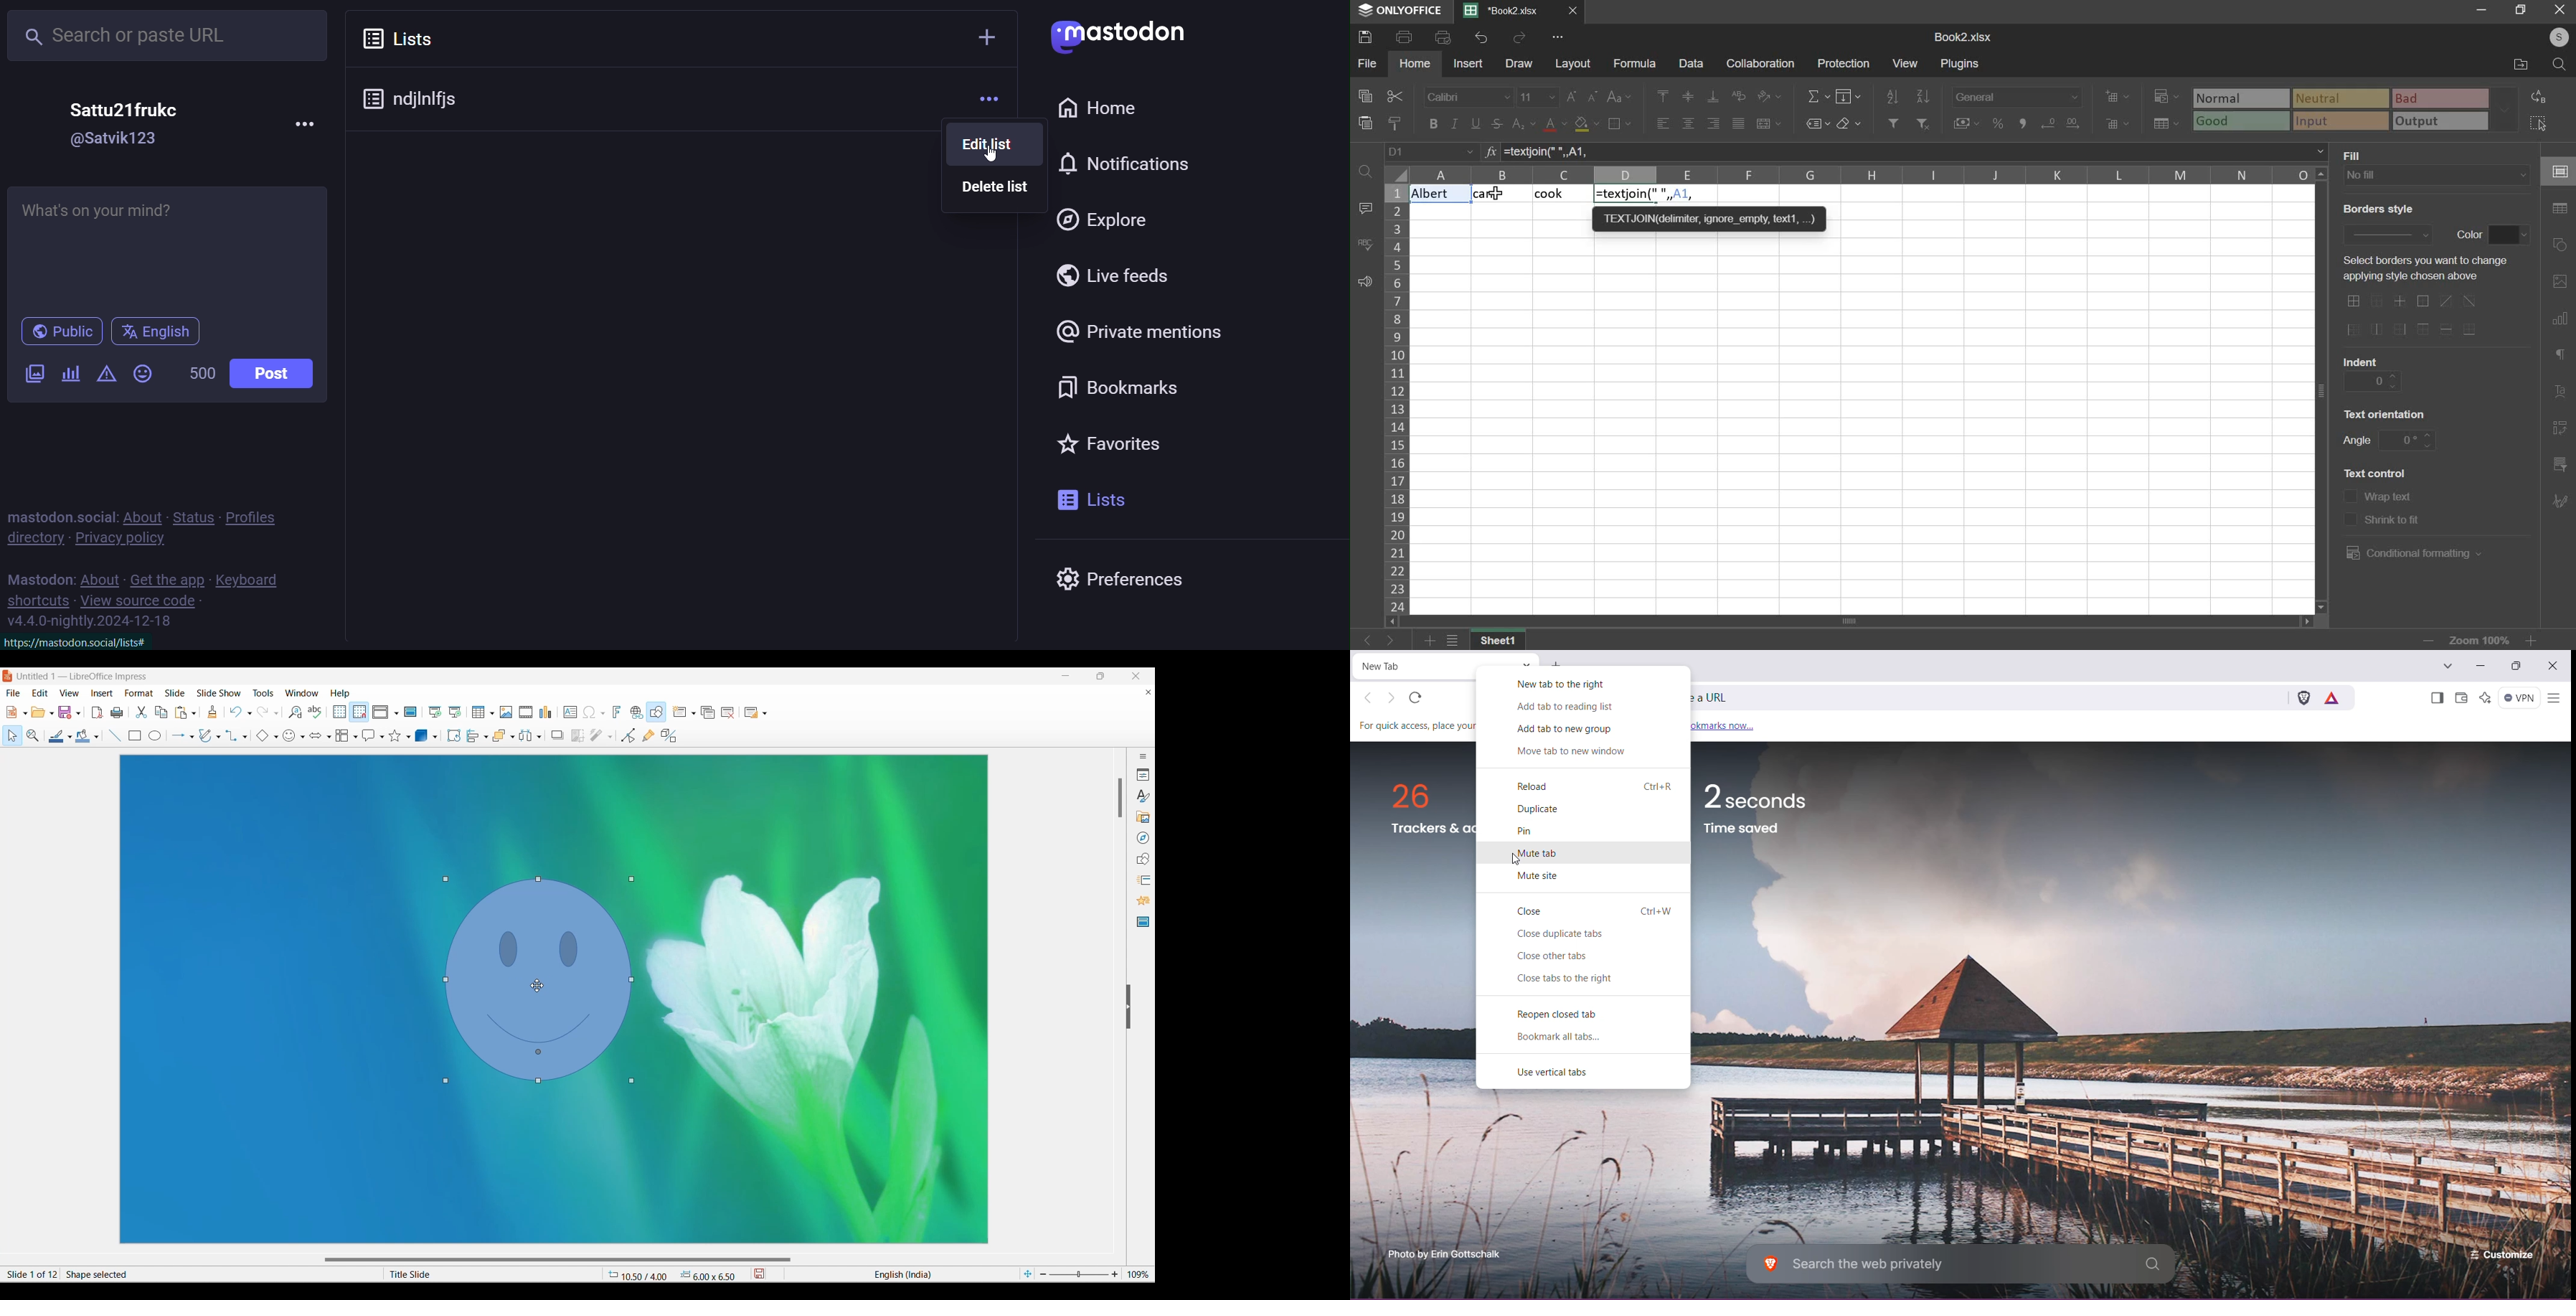 The image size is (2576, 1316). Describe the element at coordinates (1819, 95) in the screenshot. I see `sum` at that location.